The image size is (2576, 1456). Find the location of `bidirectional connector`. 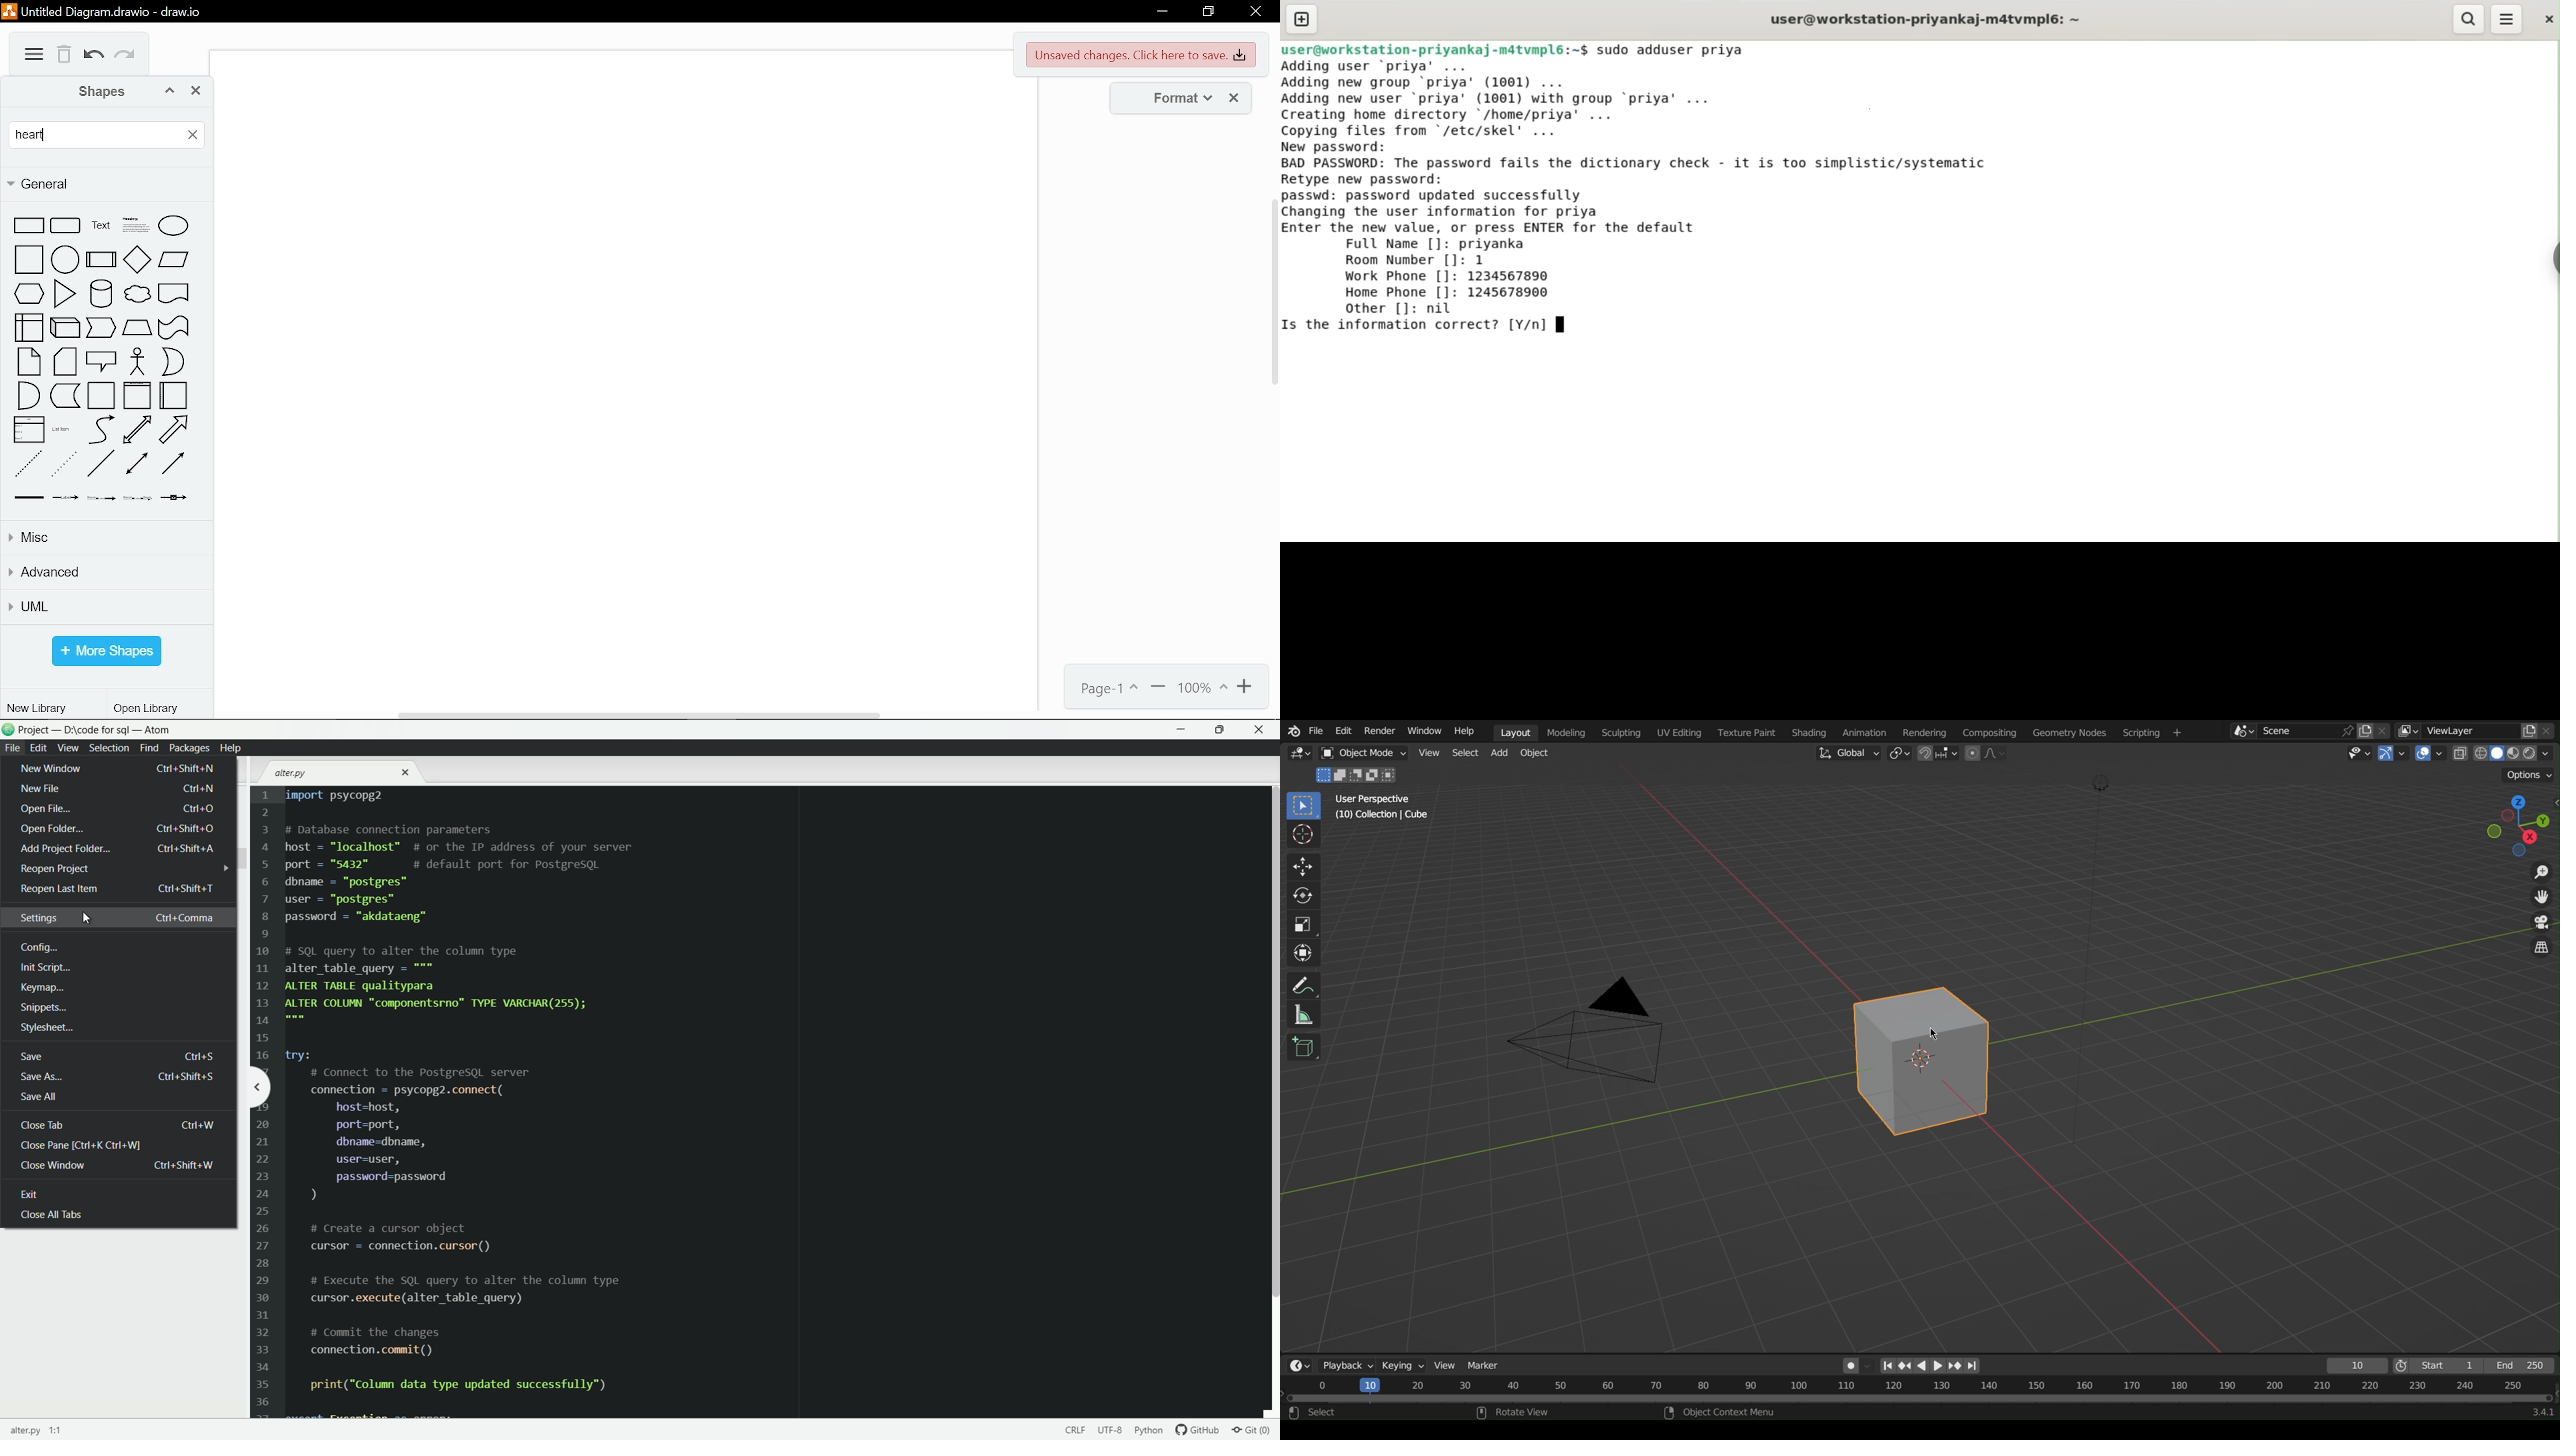

bidirectional connector is located at coordinates (136, 465).